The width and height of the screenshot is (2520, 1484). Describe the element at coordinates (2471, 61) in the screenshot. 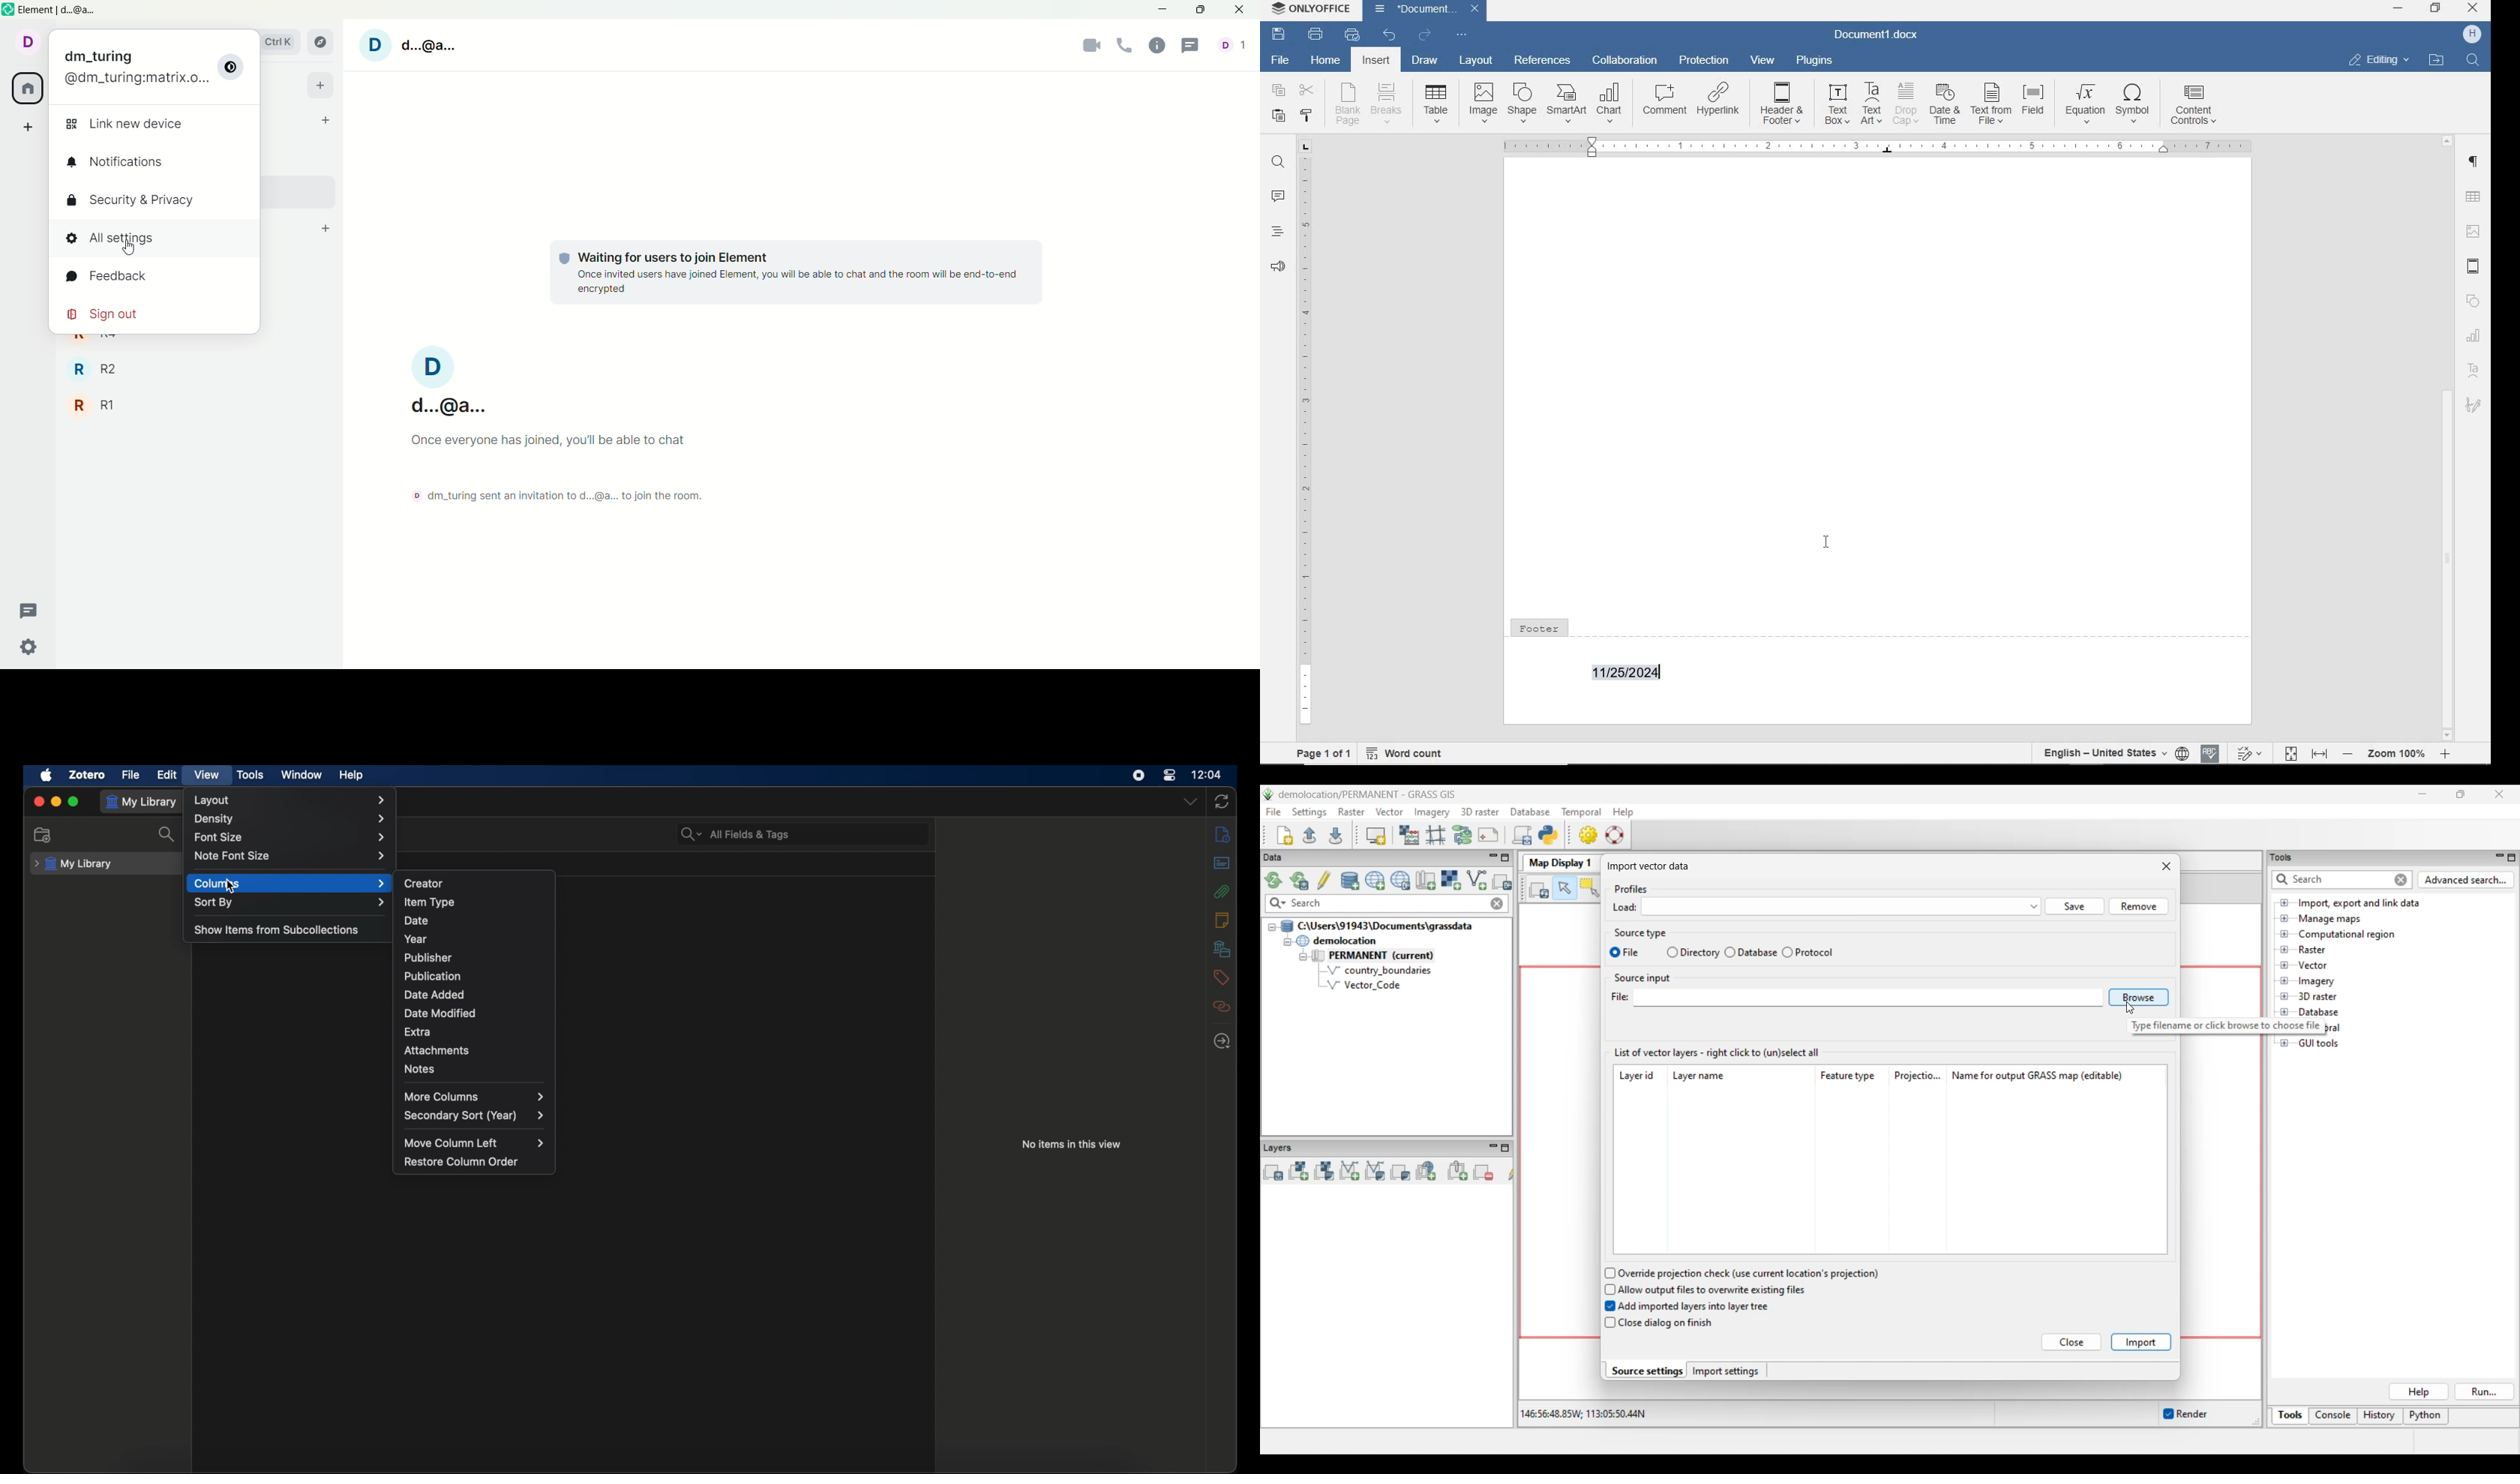

I see `find` at that location.